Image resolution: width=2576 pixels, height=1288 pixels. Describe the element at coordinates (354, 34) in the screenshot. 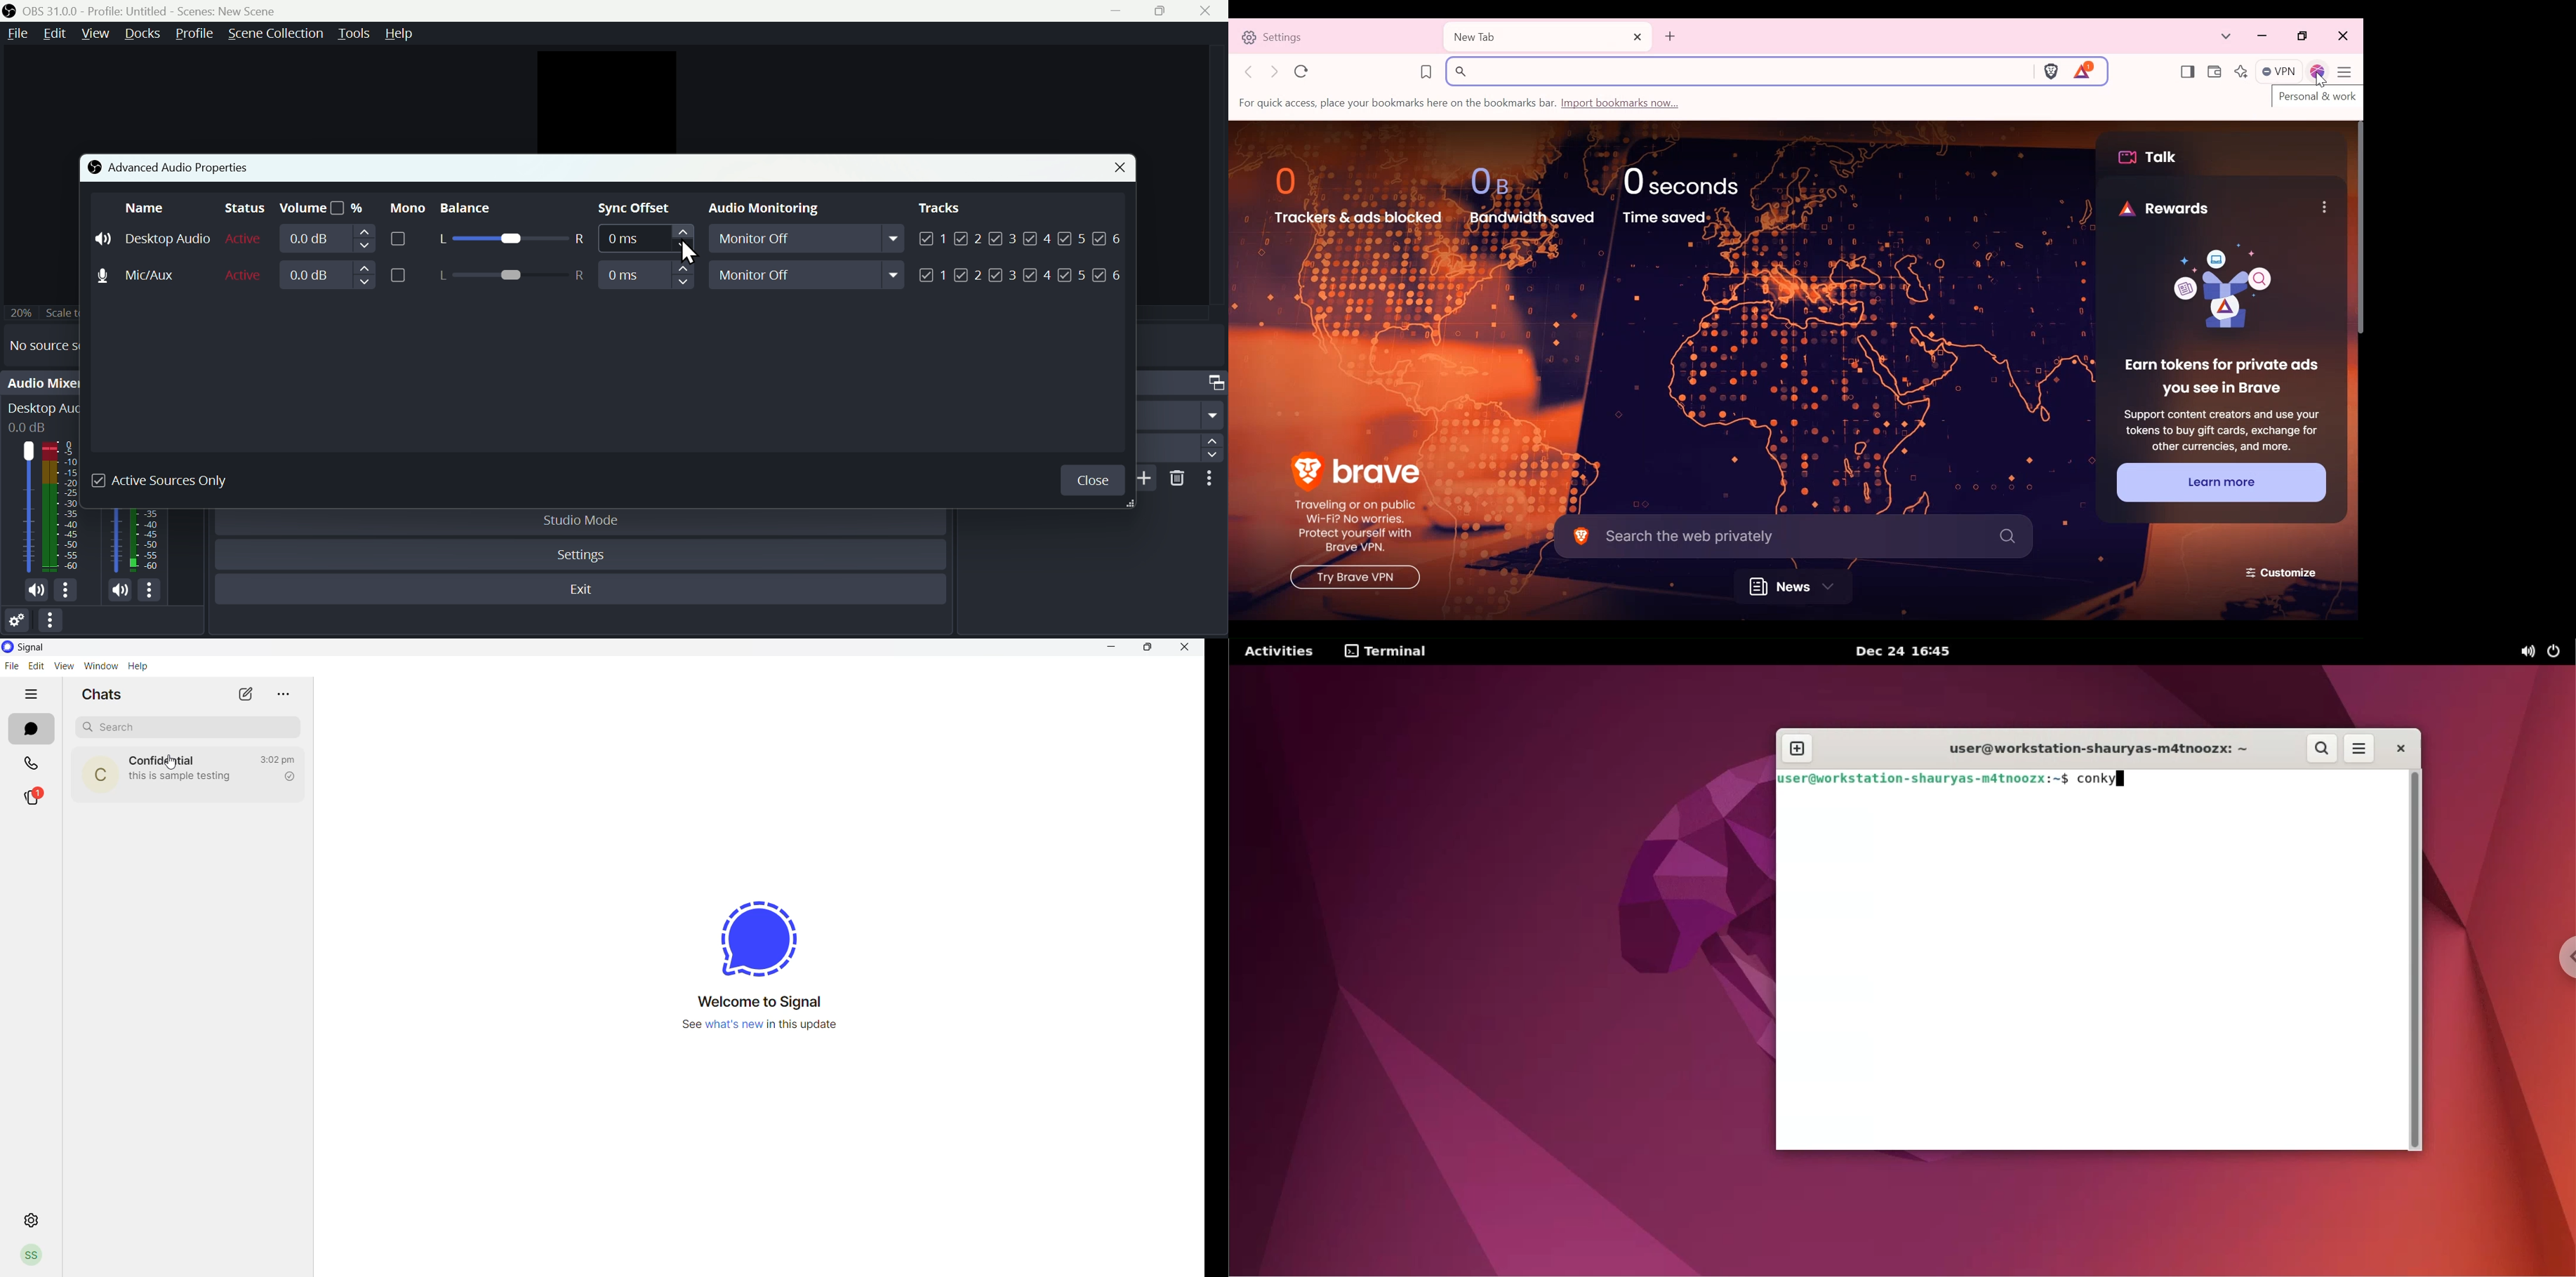

I see `Tools` at that location.